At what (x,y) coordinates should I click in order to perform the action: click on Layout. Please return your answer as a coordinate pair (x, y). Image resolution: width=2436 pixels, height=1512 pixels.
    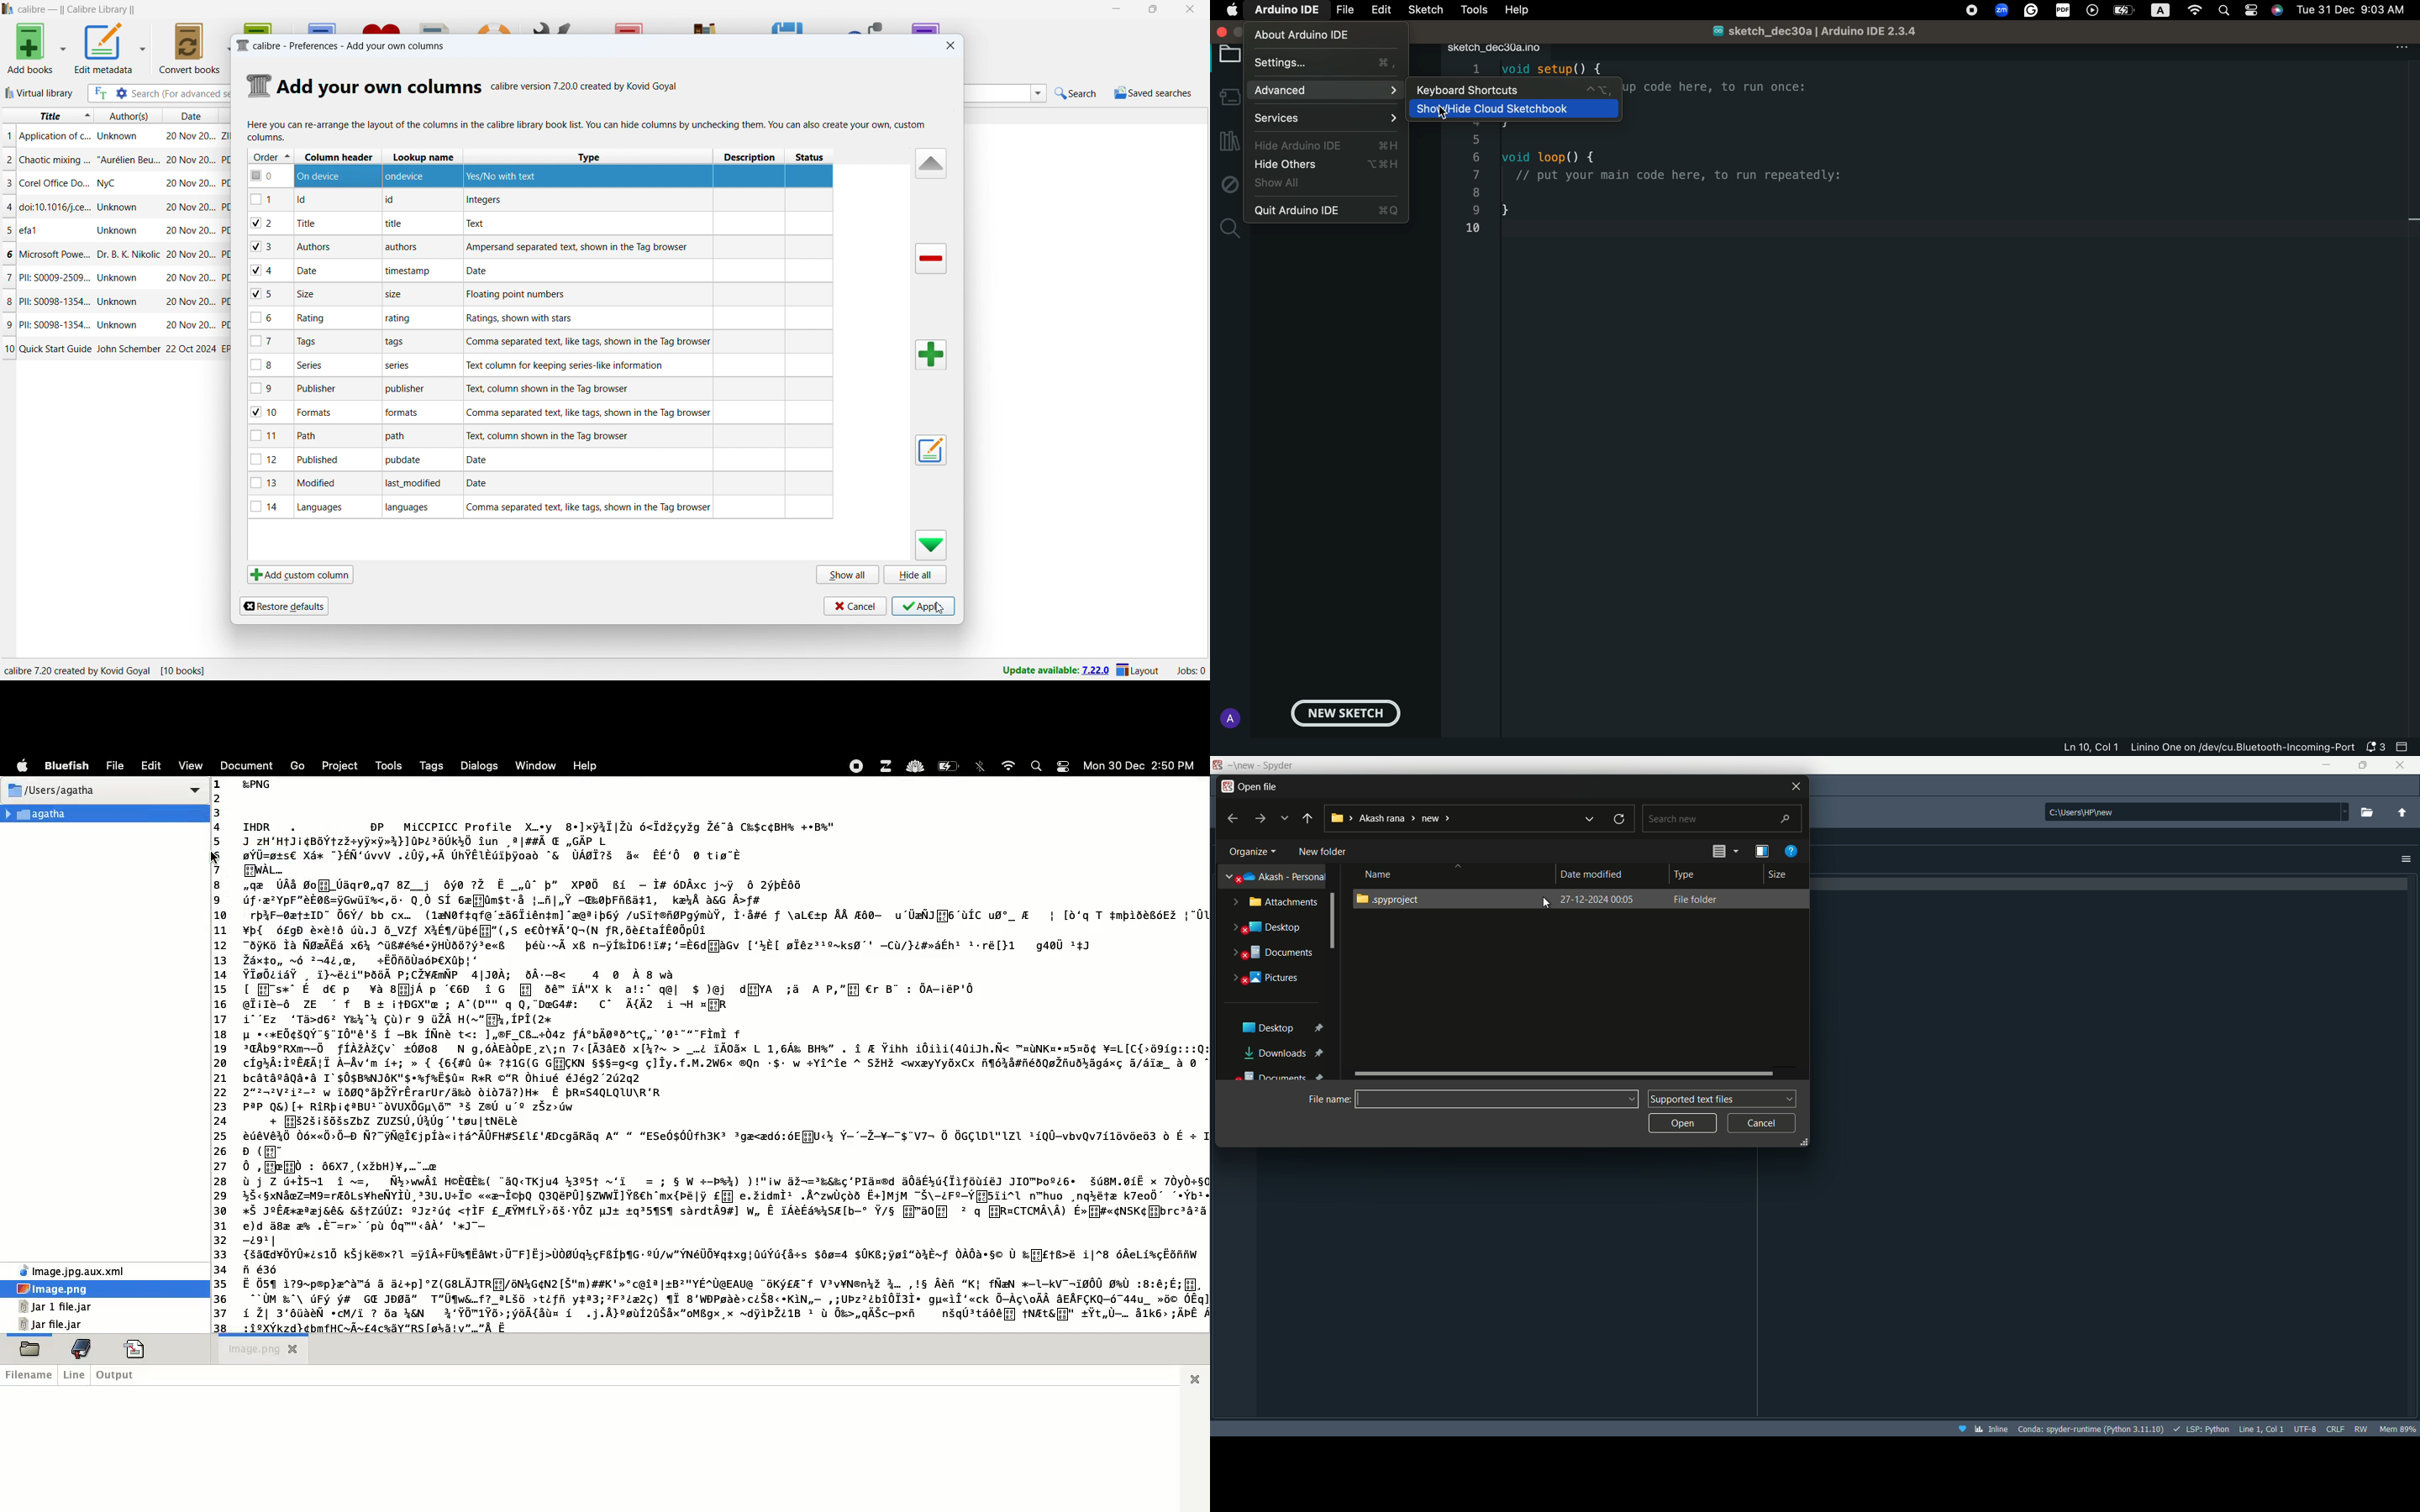
    Looking at the image, I should click on (1138, 670).